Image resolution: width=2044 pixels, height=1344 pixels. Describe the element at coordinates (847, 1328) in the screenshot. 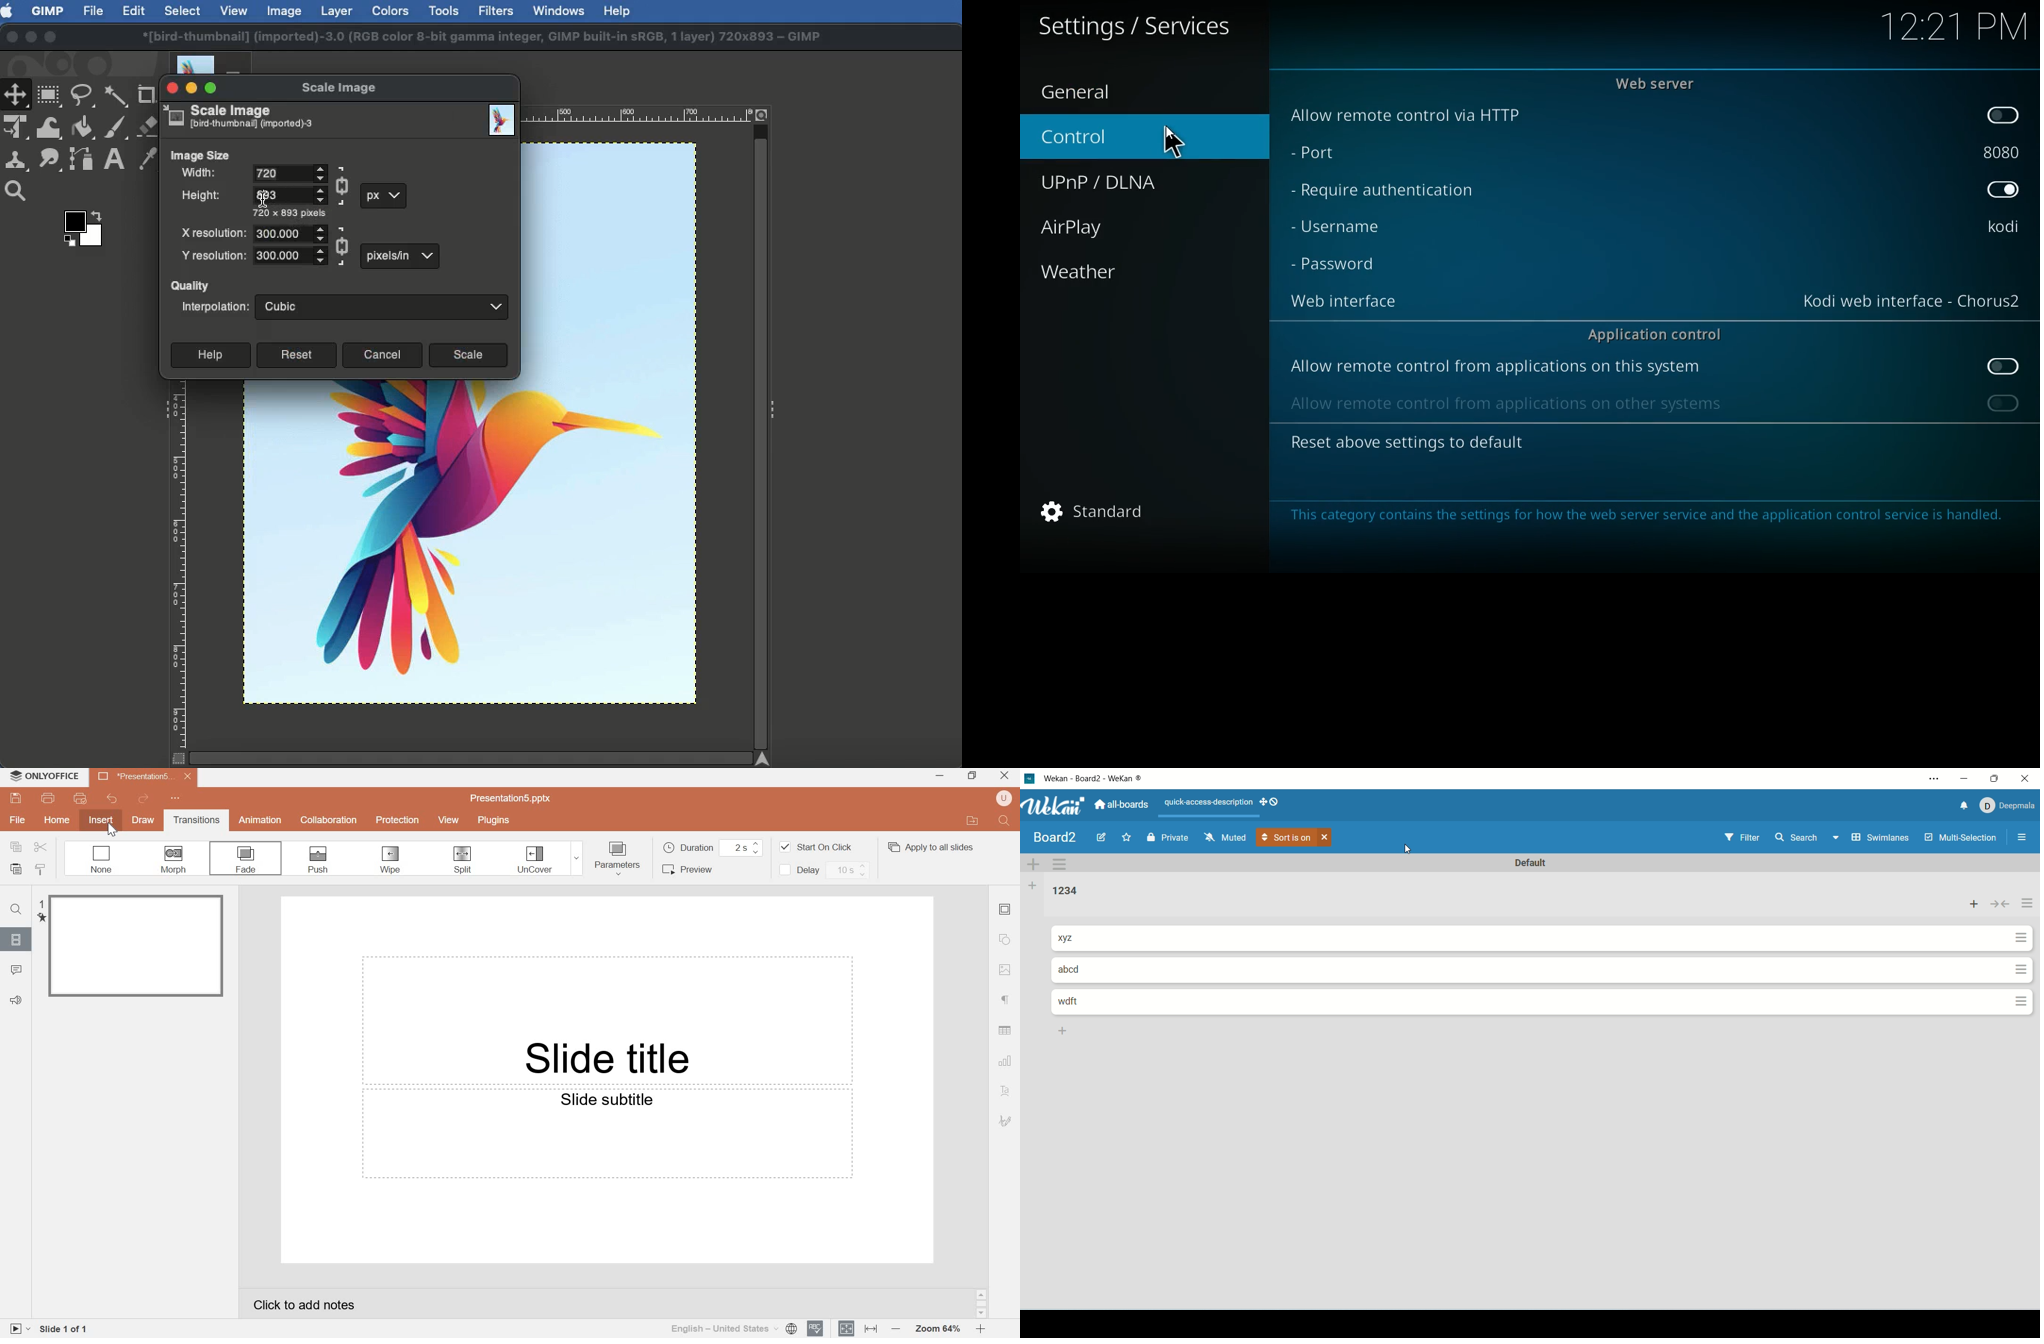

I see `Fit to slide` at that location.